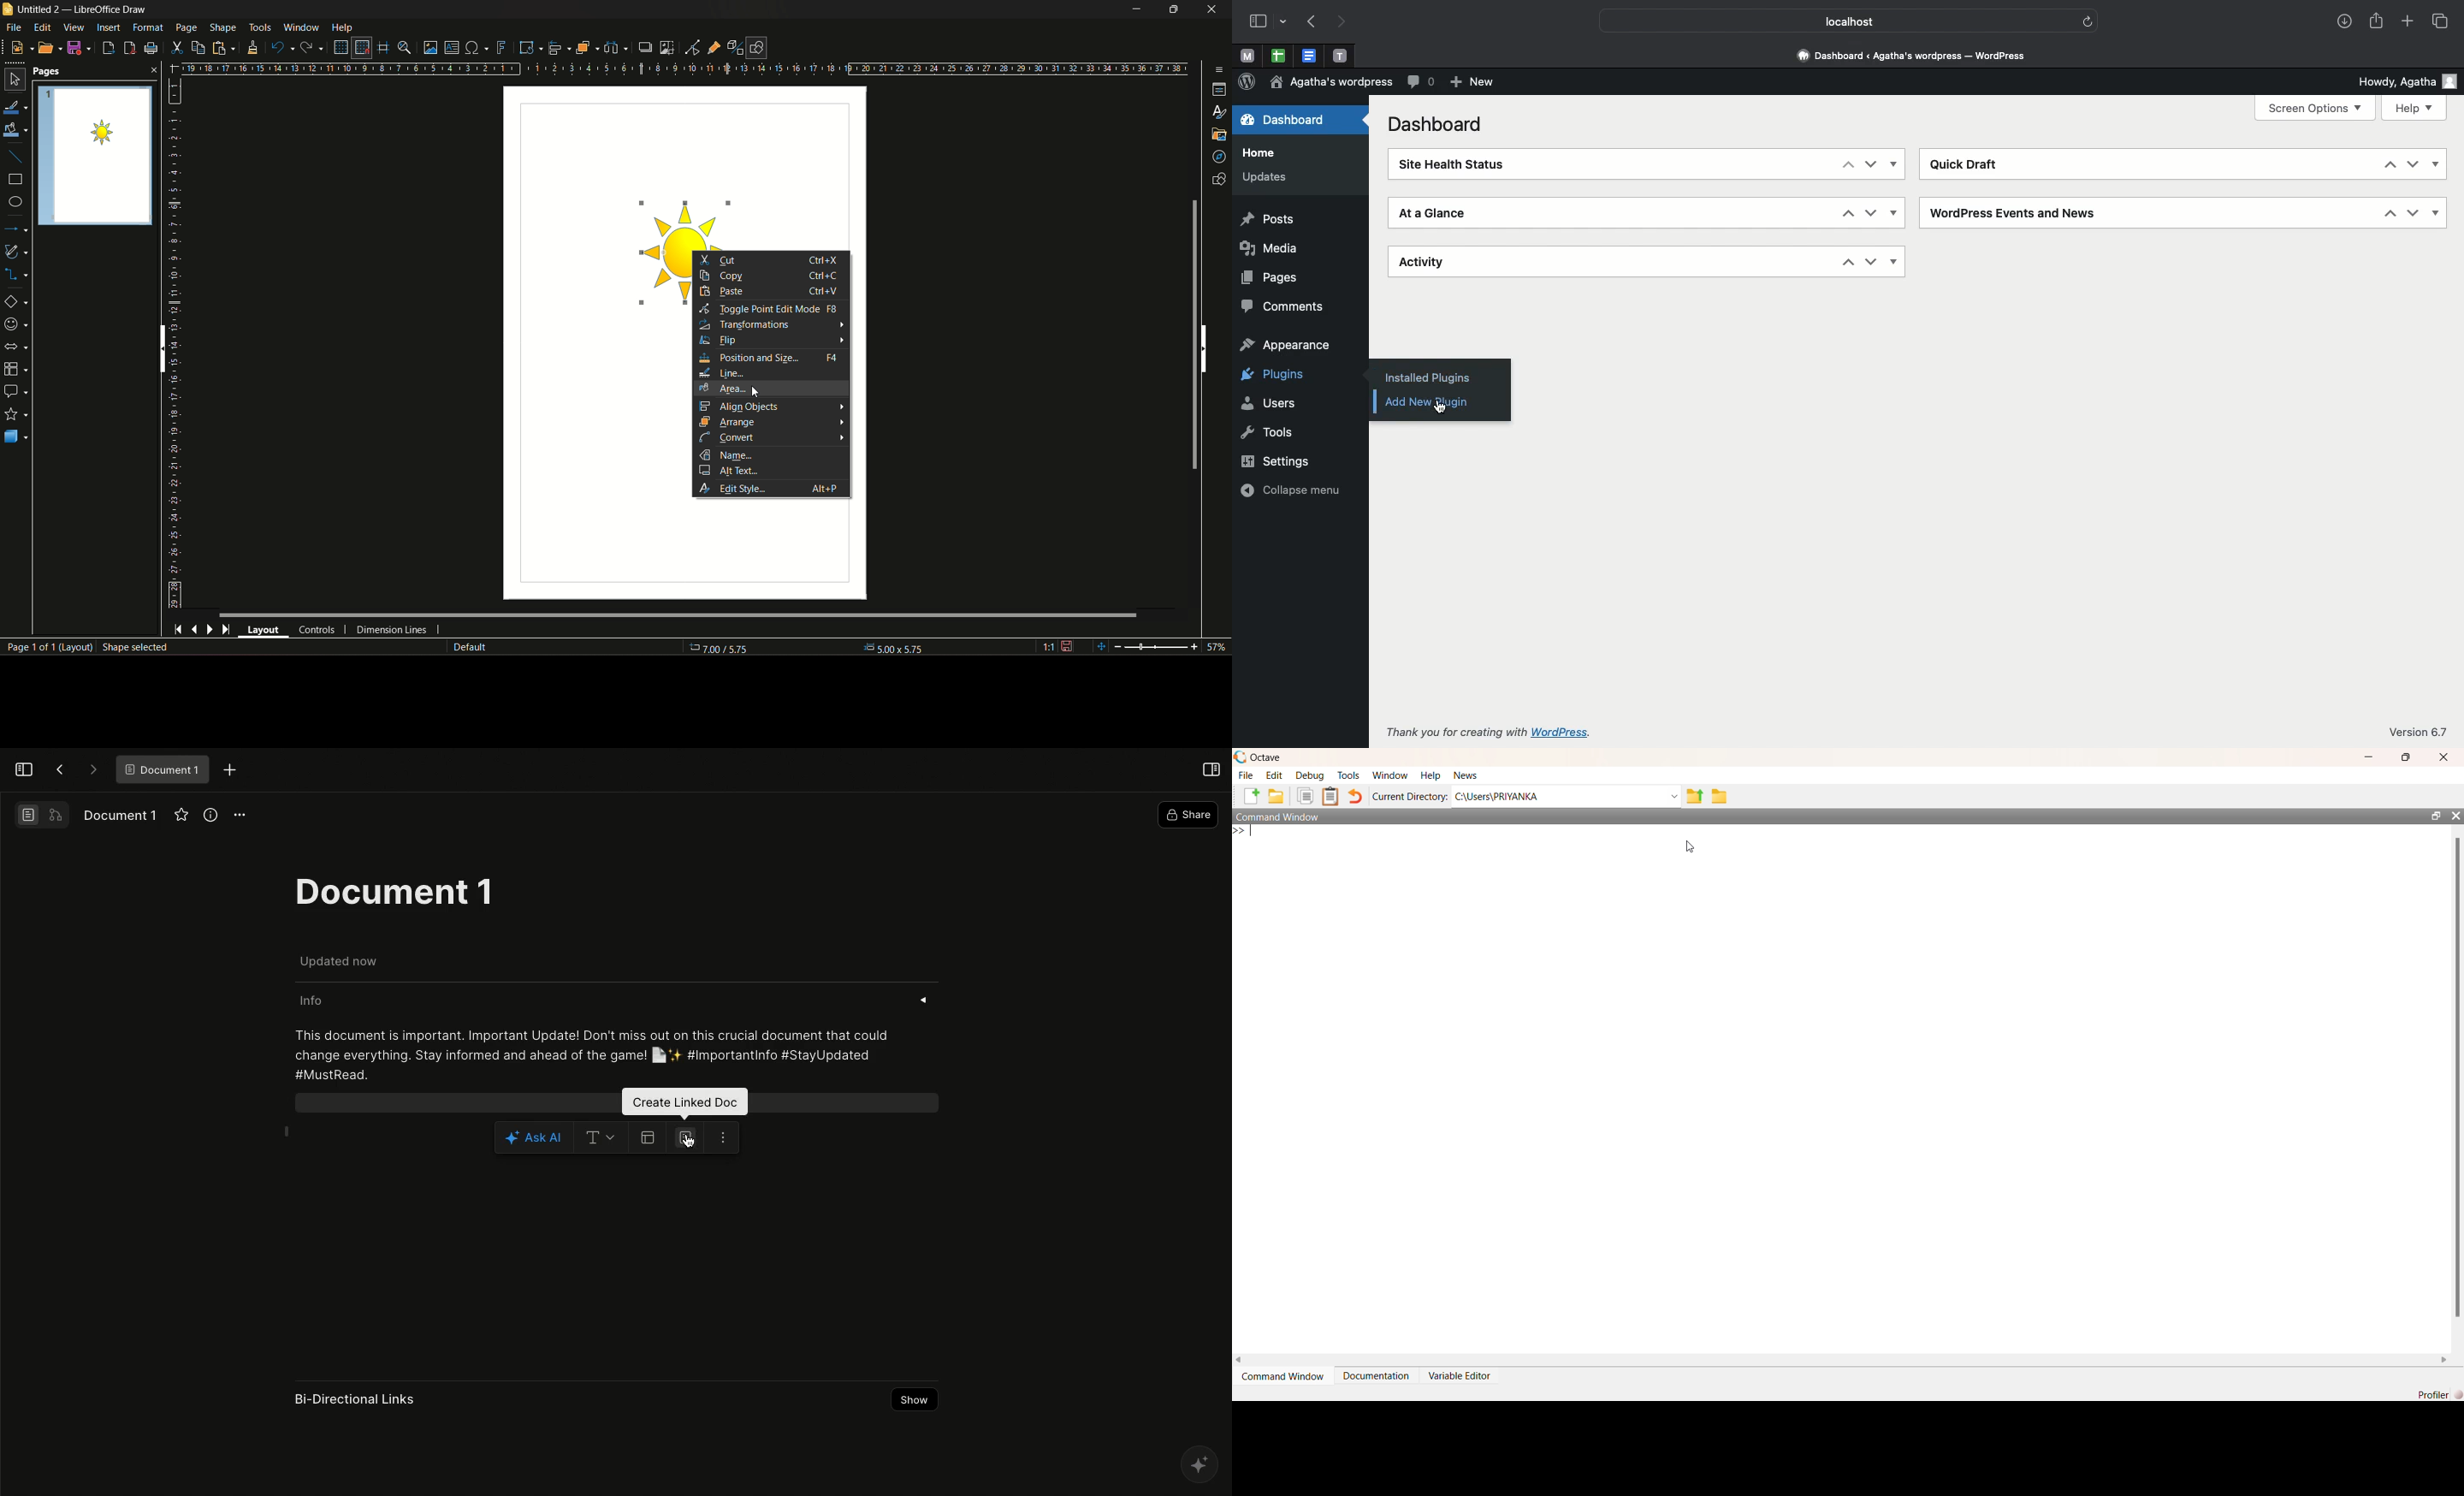 This screenshot has height=1512, width=2464. I want to click on ctrl+V, so click(823, 291).